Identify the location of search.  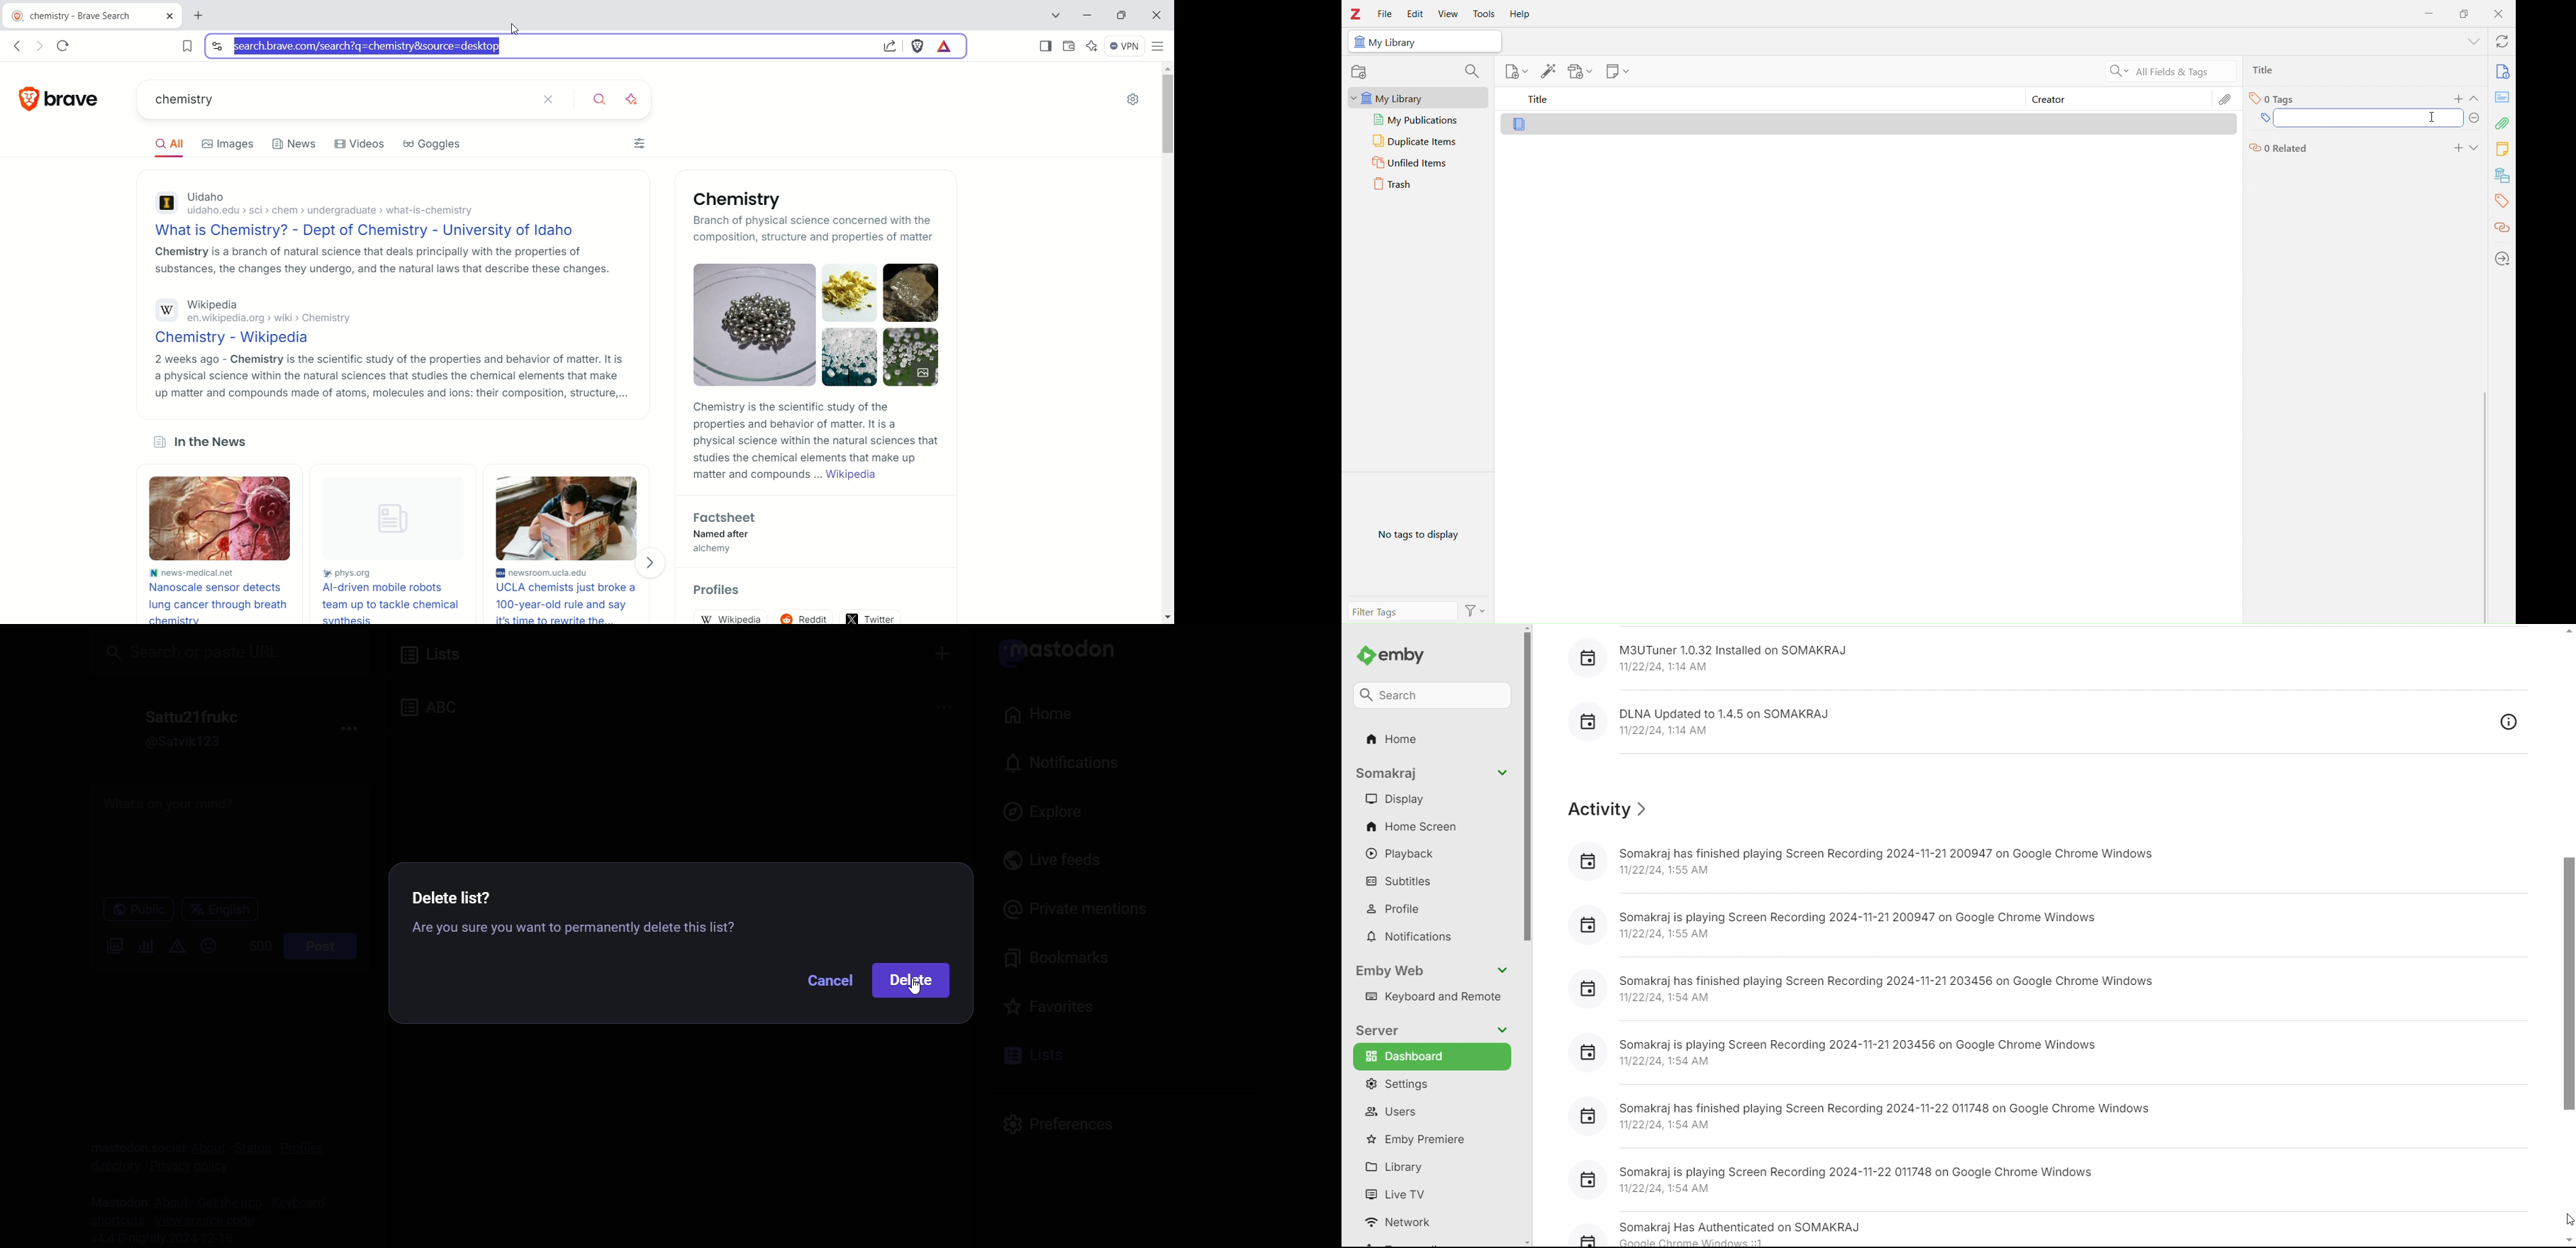
(1472, 73).